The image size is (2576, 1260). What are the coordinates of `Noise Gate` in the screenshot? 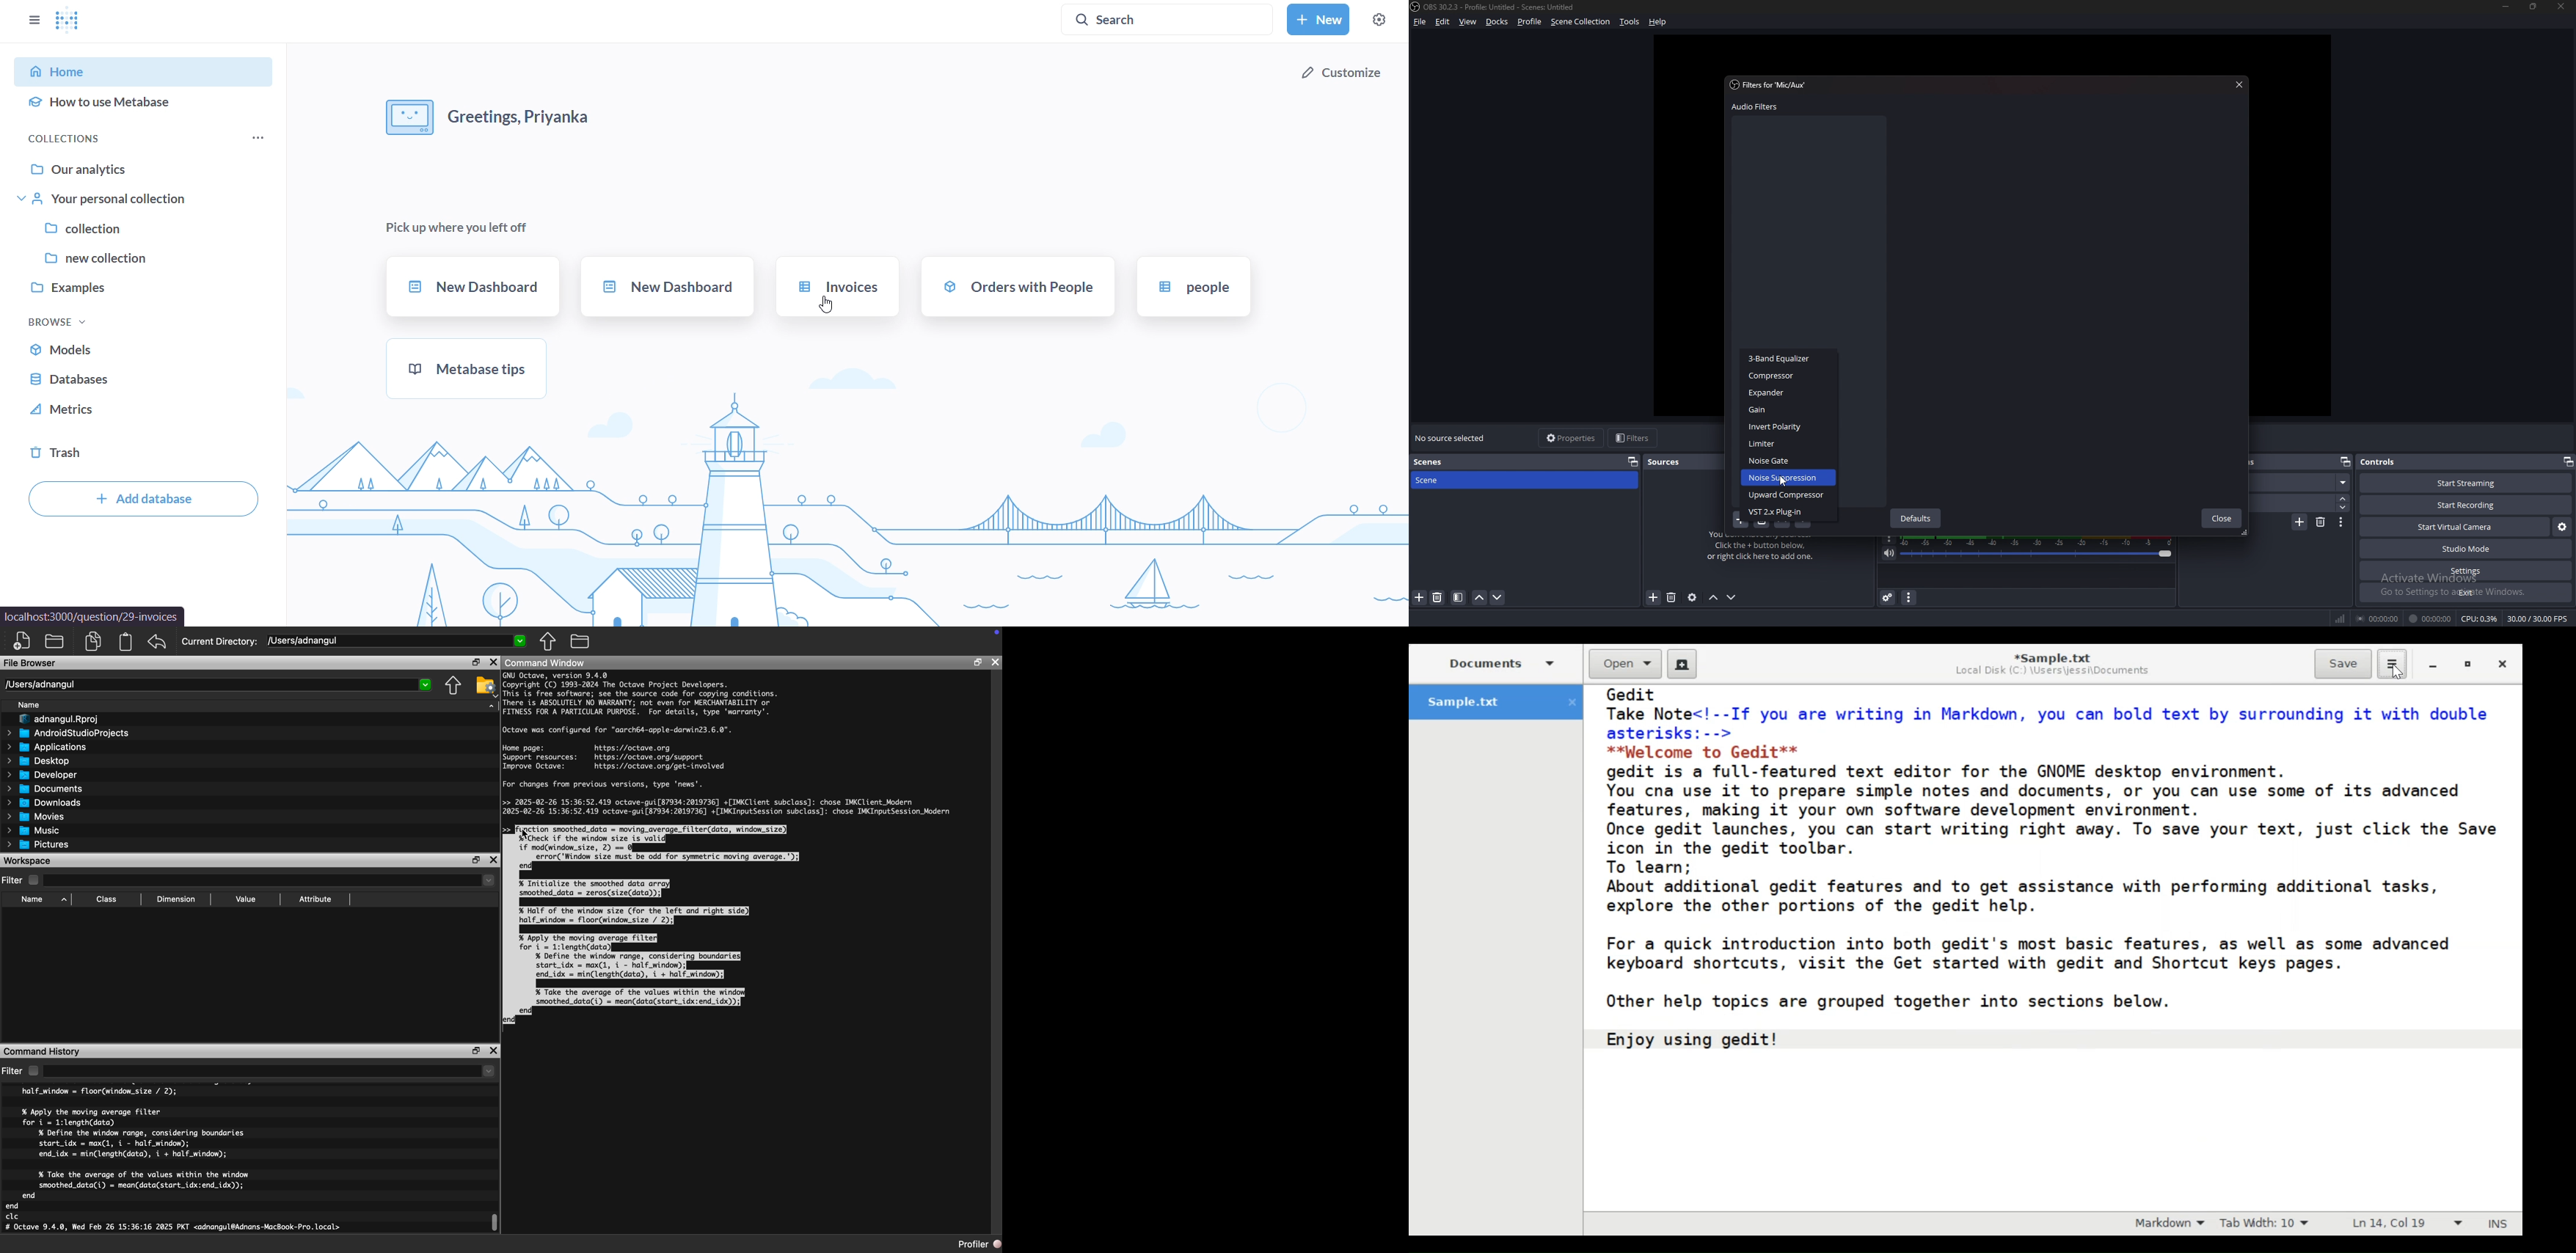 It's located at (1780, 461).